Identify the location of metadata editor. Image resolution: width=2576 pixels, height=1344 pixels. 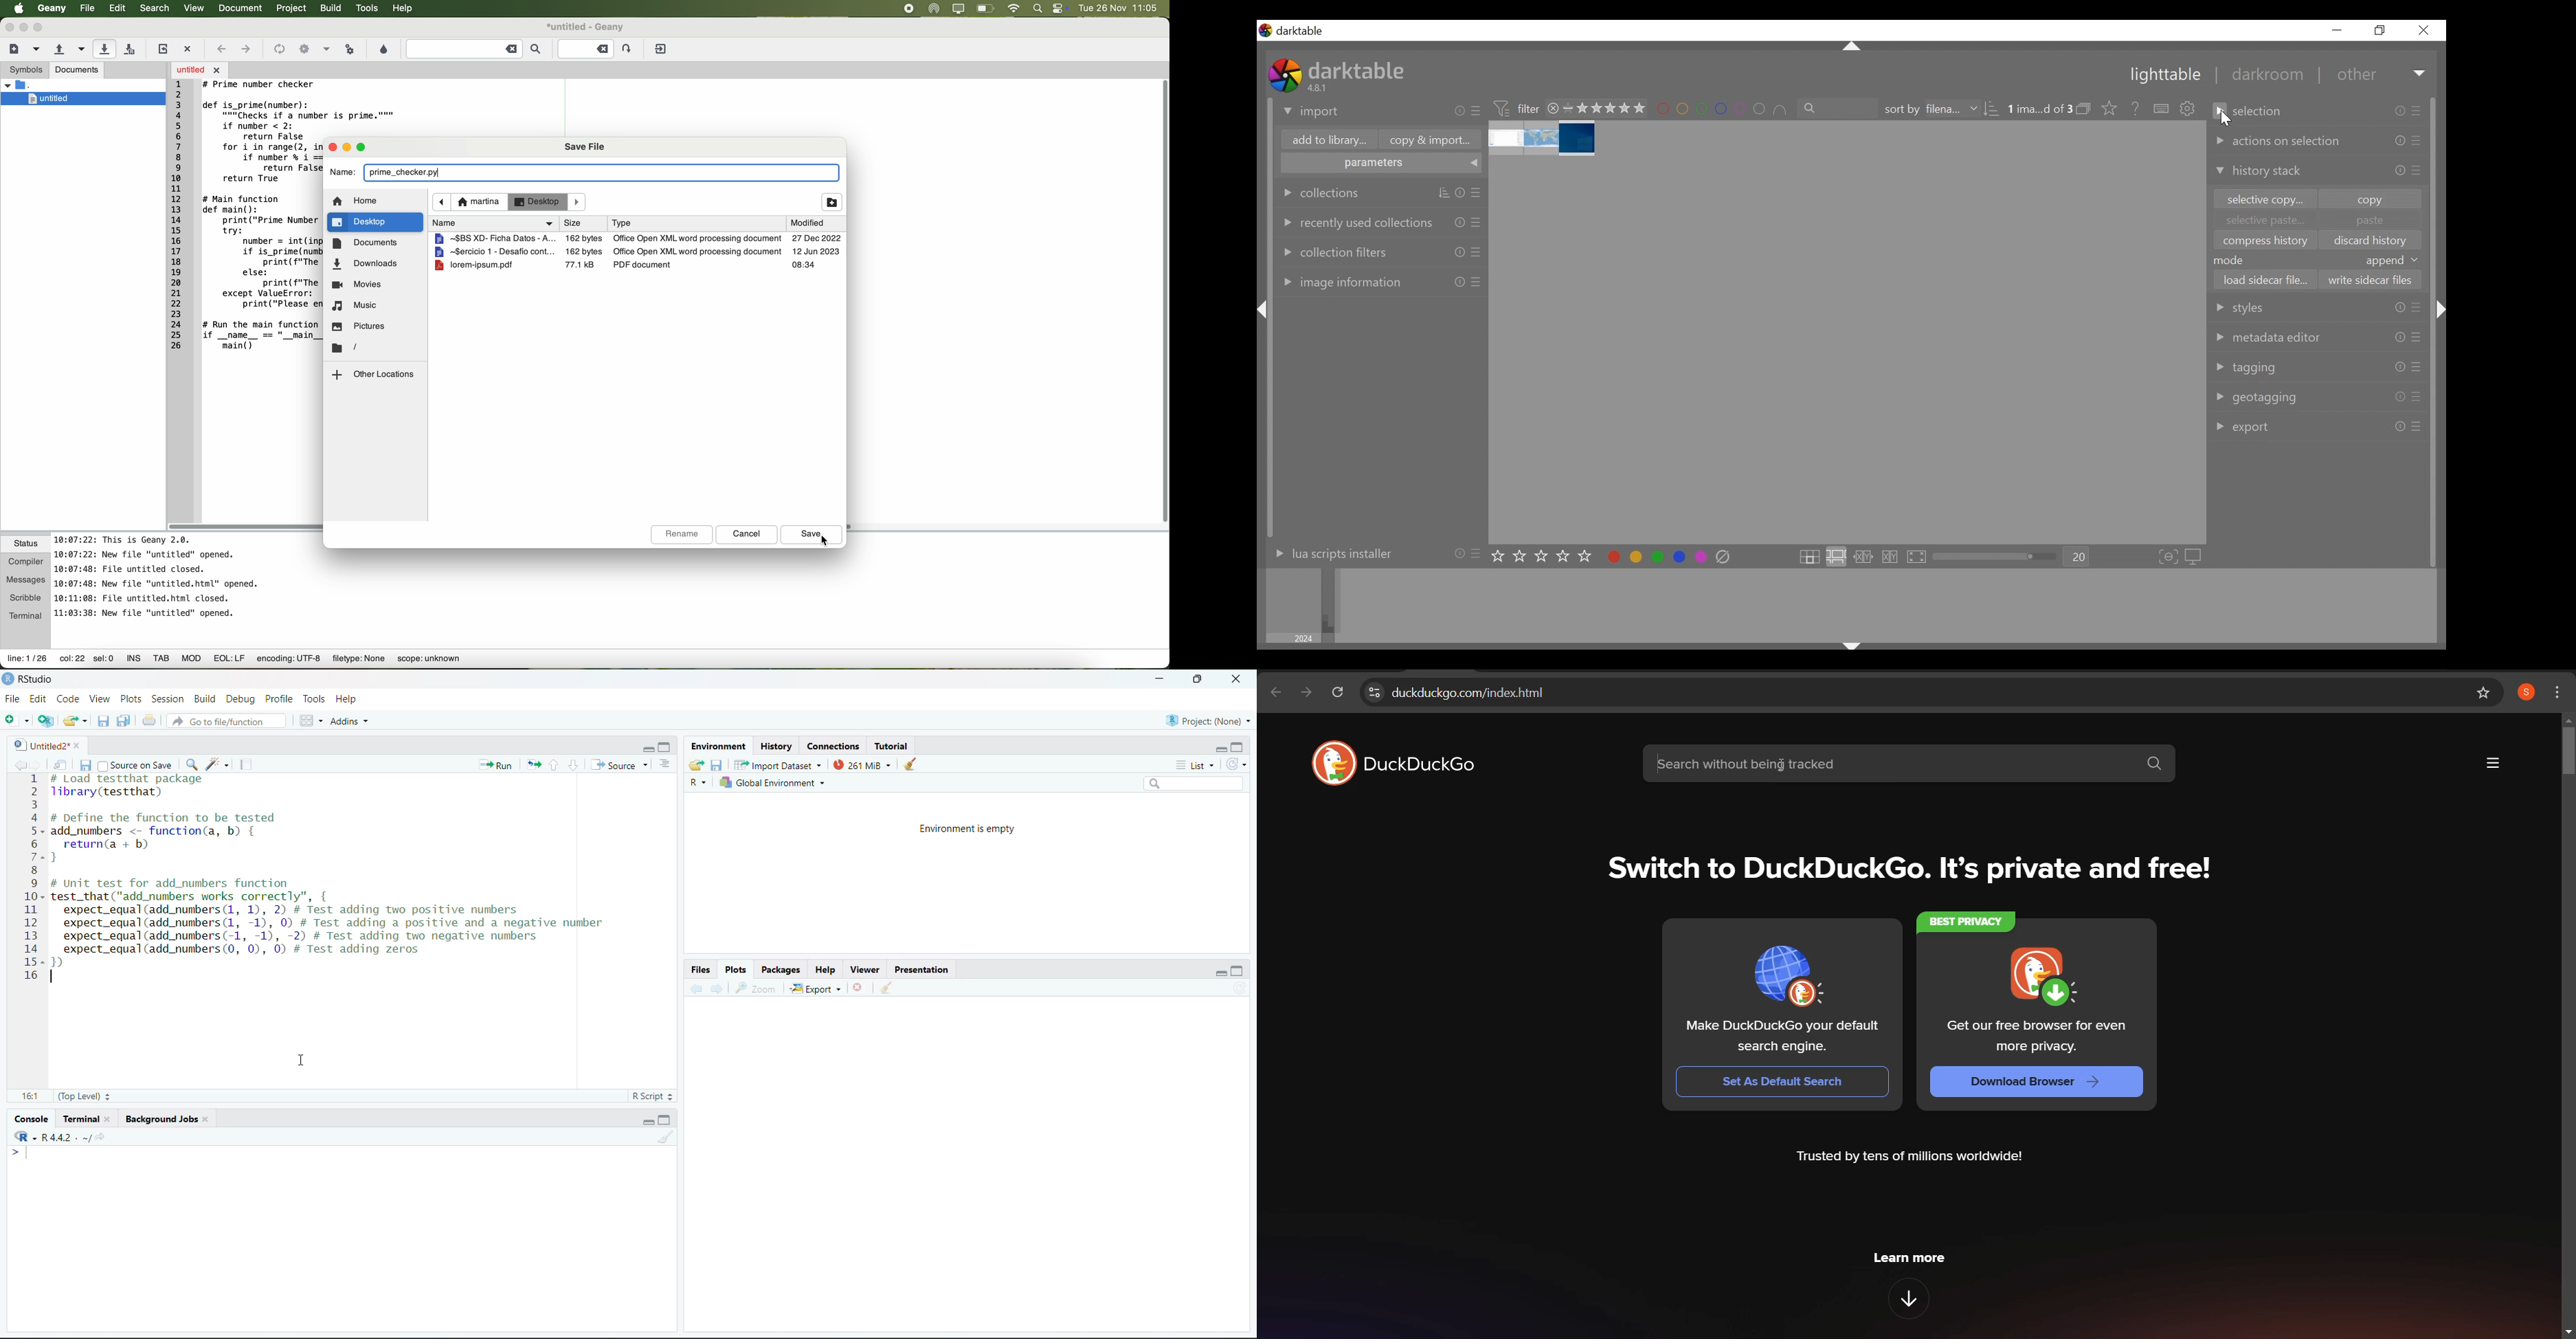
(2269, 337).